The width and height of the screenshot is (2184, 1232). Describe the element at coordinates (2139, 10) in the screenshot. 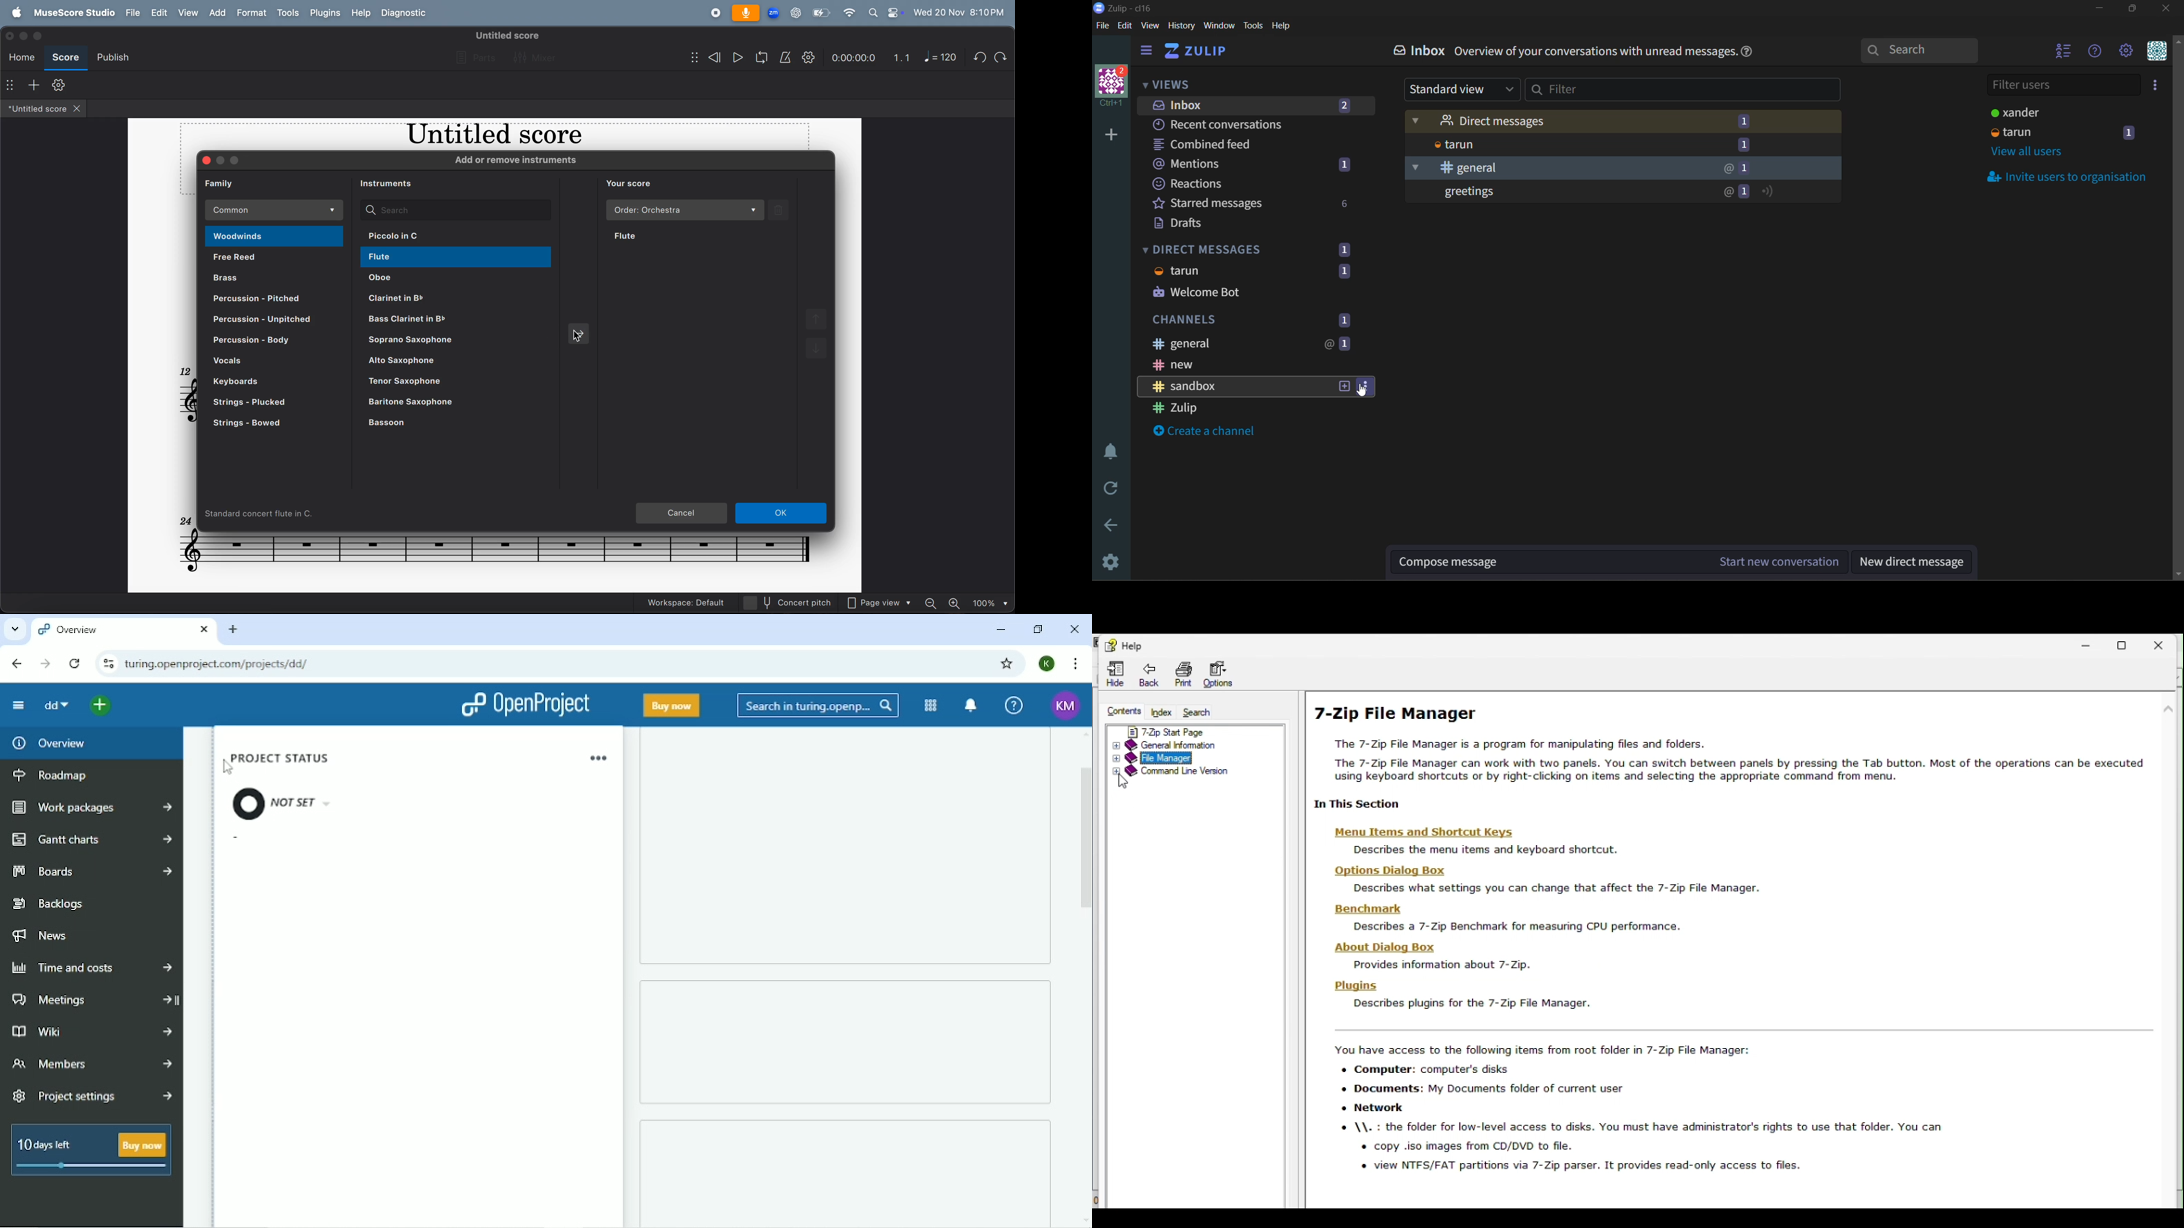

I see `maximize` at that location.